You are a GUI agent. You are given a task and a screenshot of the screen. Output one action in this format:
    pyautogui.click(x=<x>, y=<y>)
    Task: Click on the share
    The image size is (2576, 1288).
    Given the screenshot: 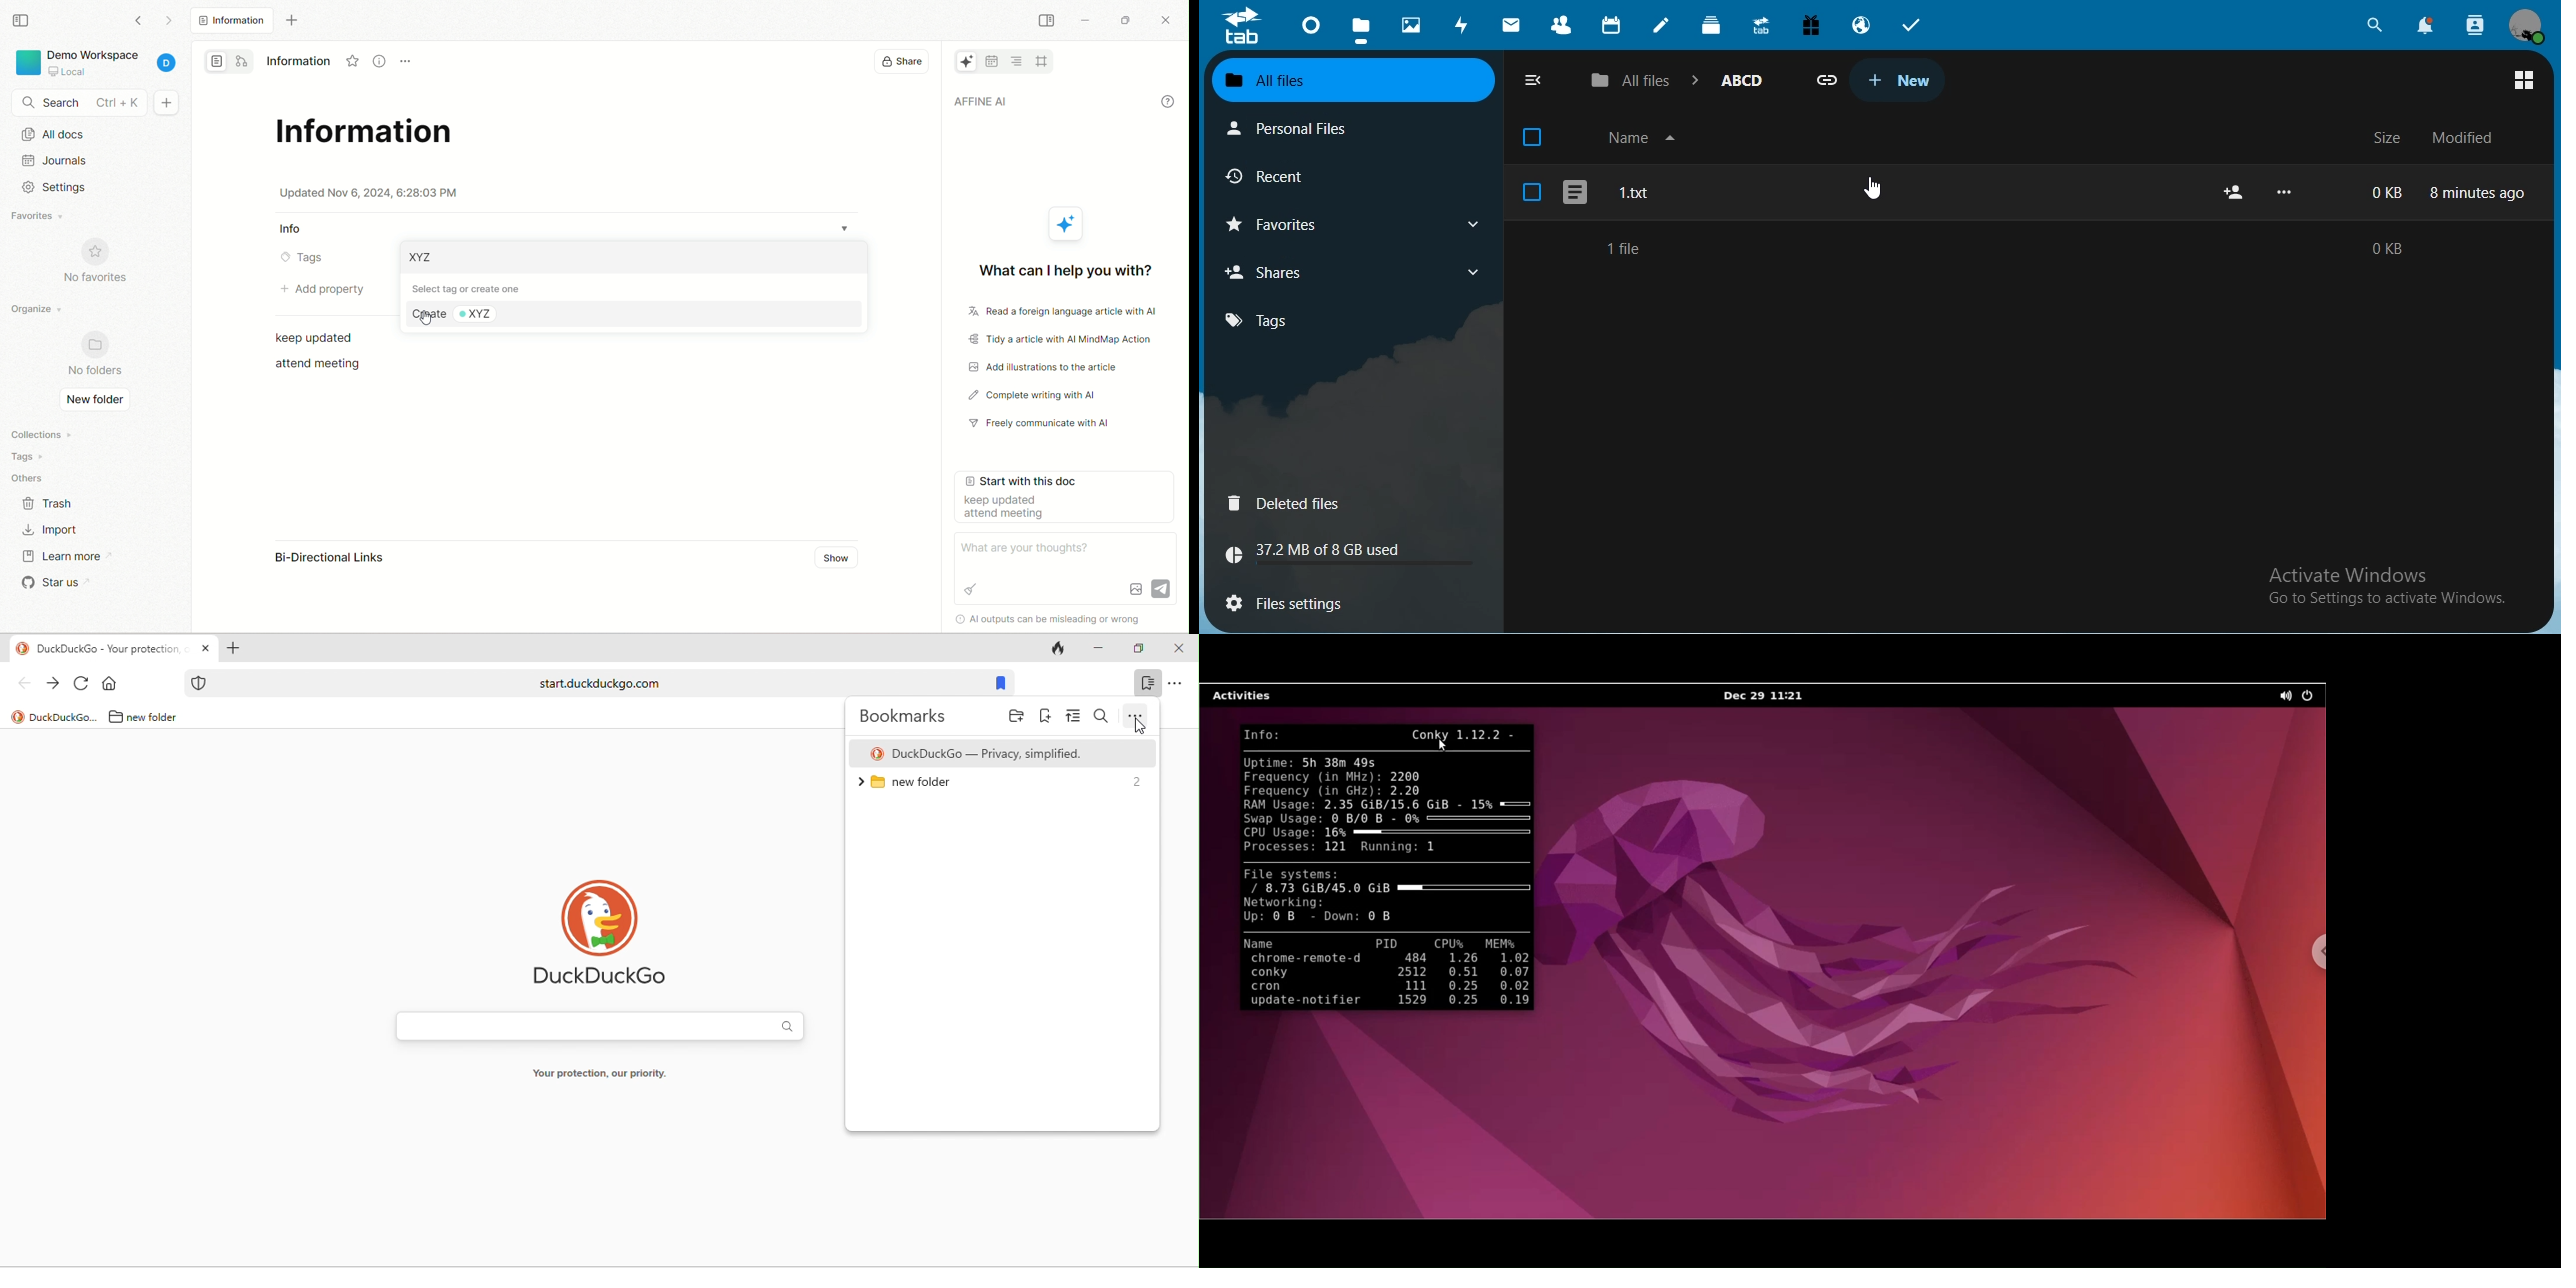 What is the action you would take?
    pyautogui.click(x=2238, y=191)
    